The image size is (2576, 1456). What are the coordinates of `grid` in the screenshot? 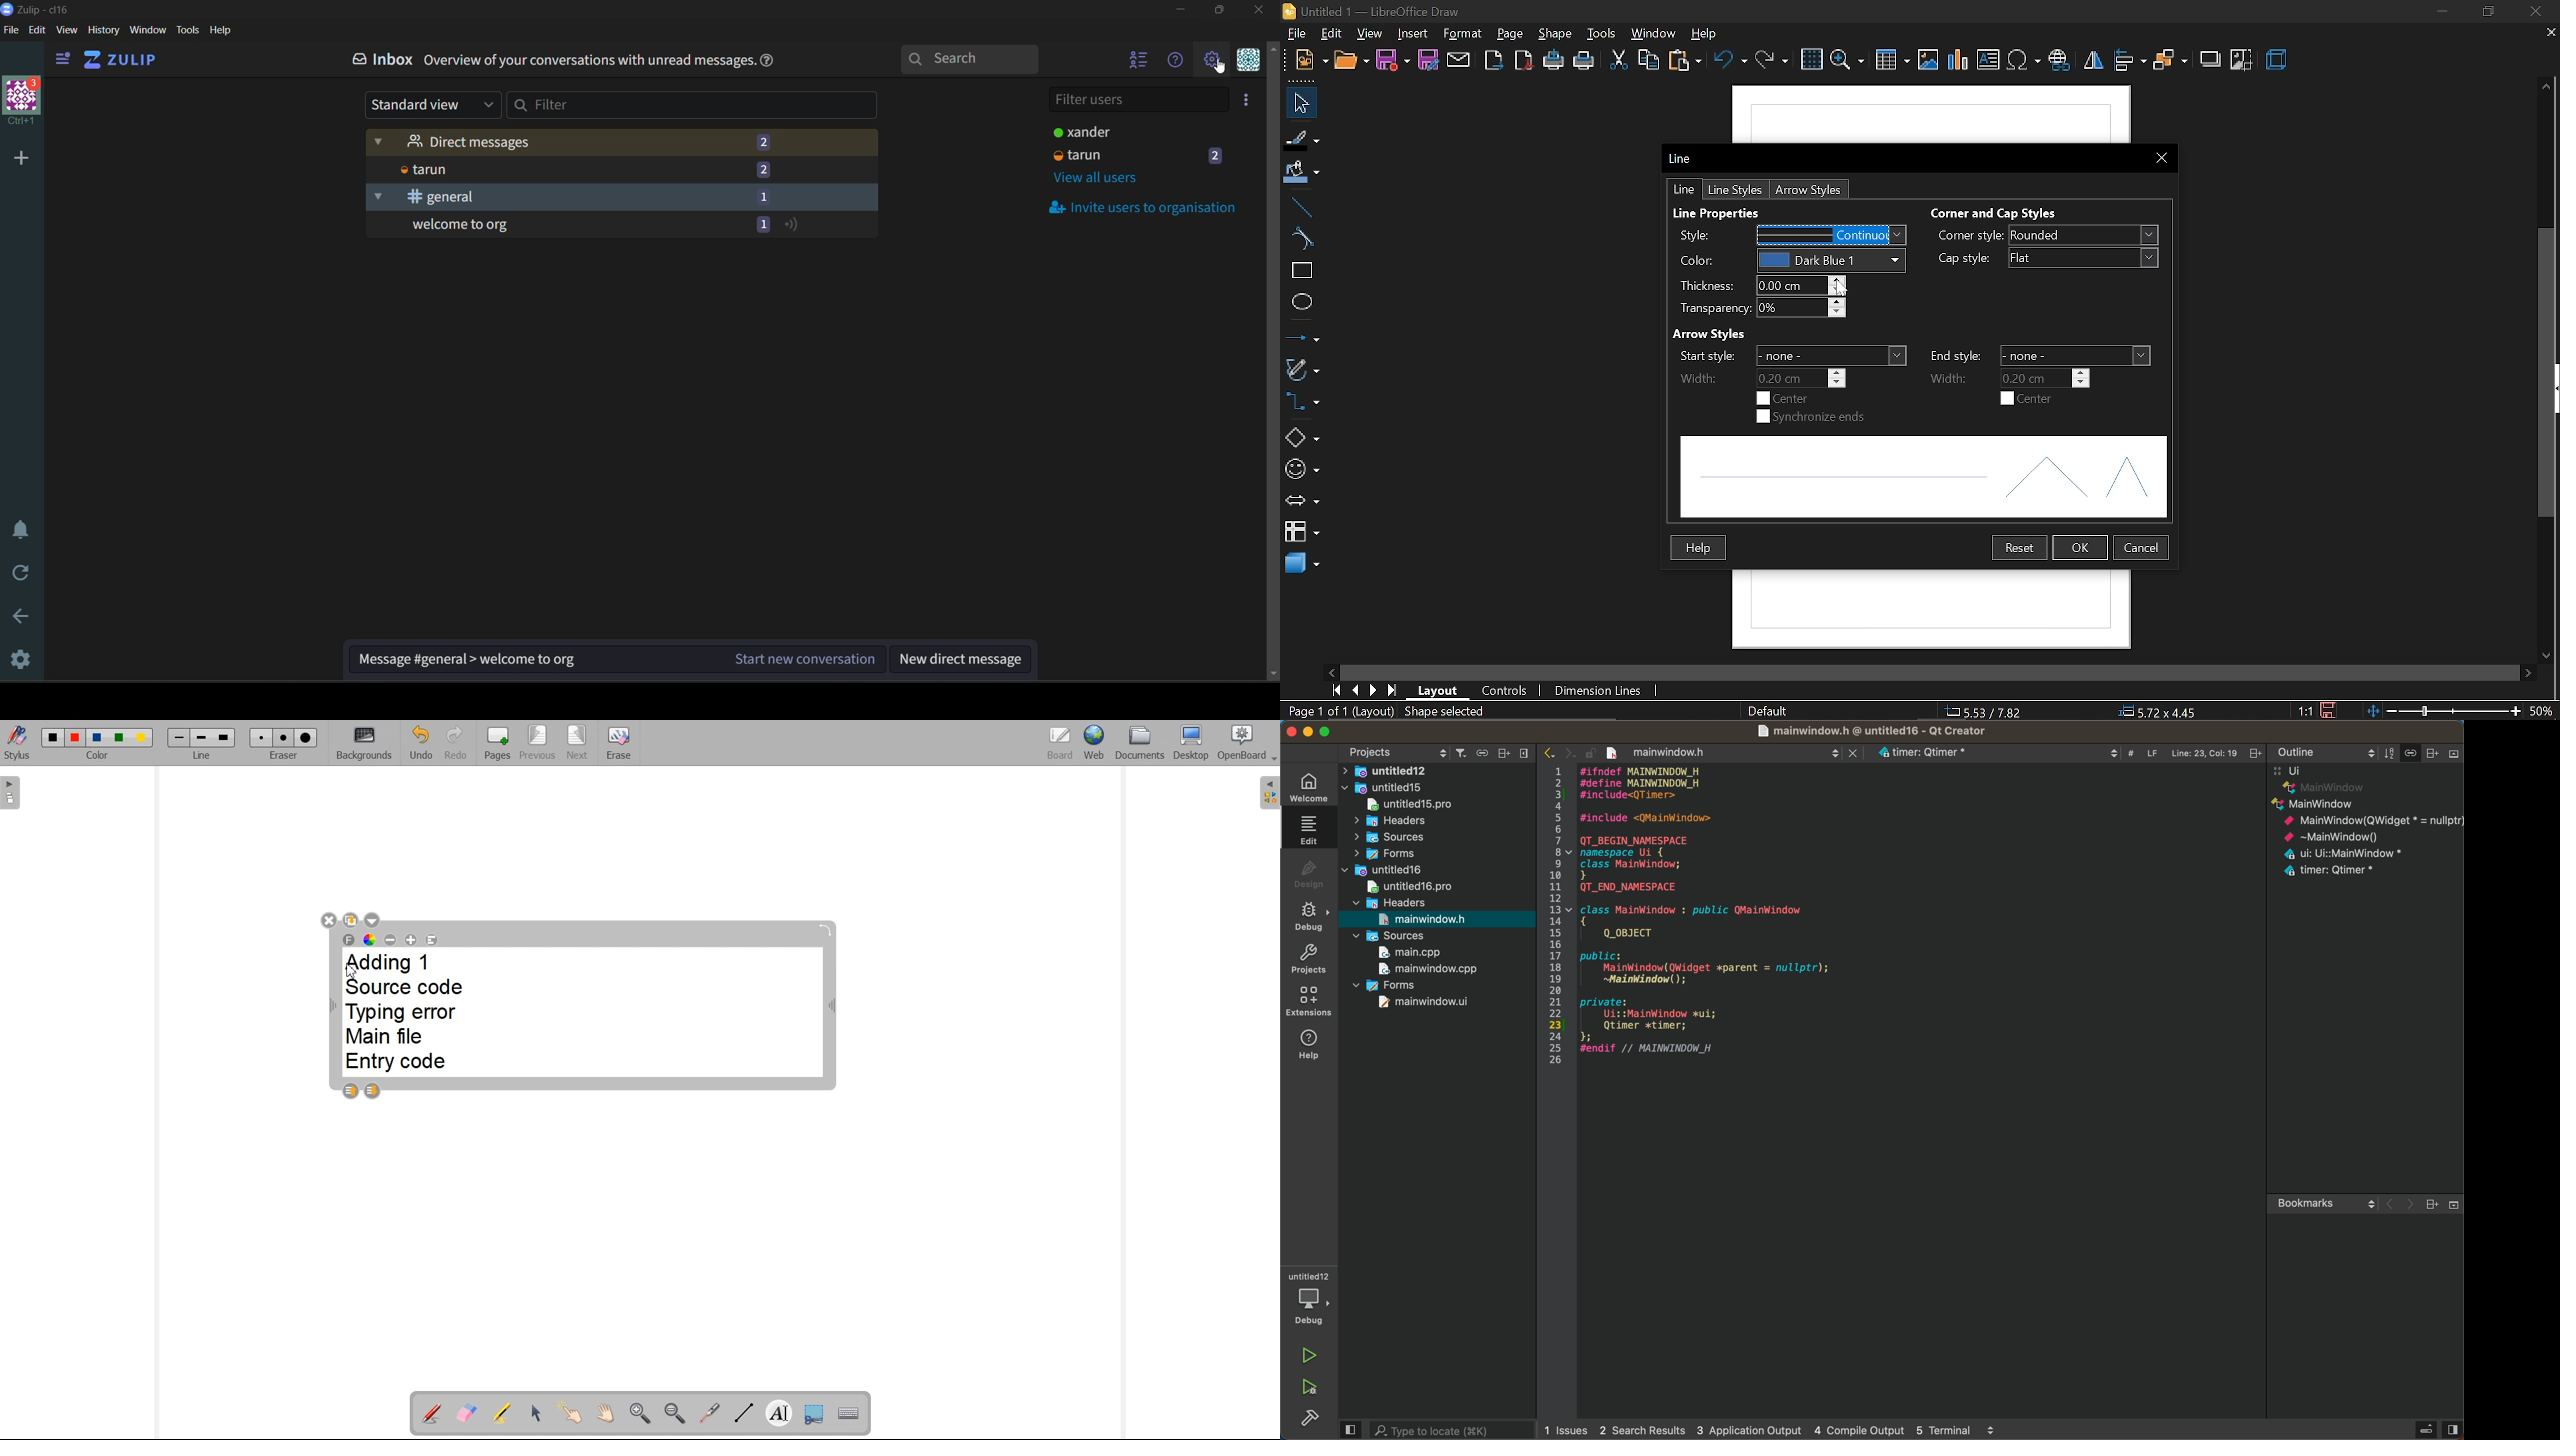 It's located at (1812, 60).